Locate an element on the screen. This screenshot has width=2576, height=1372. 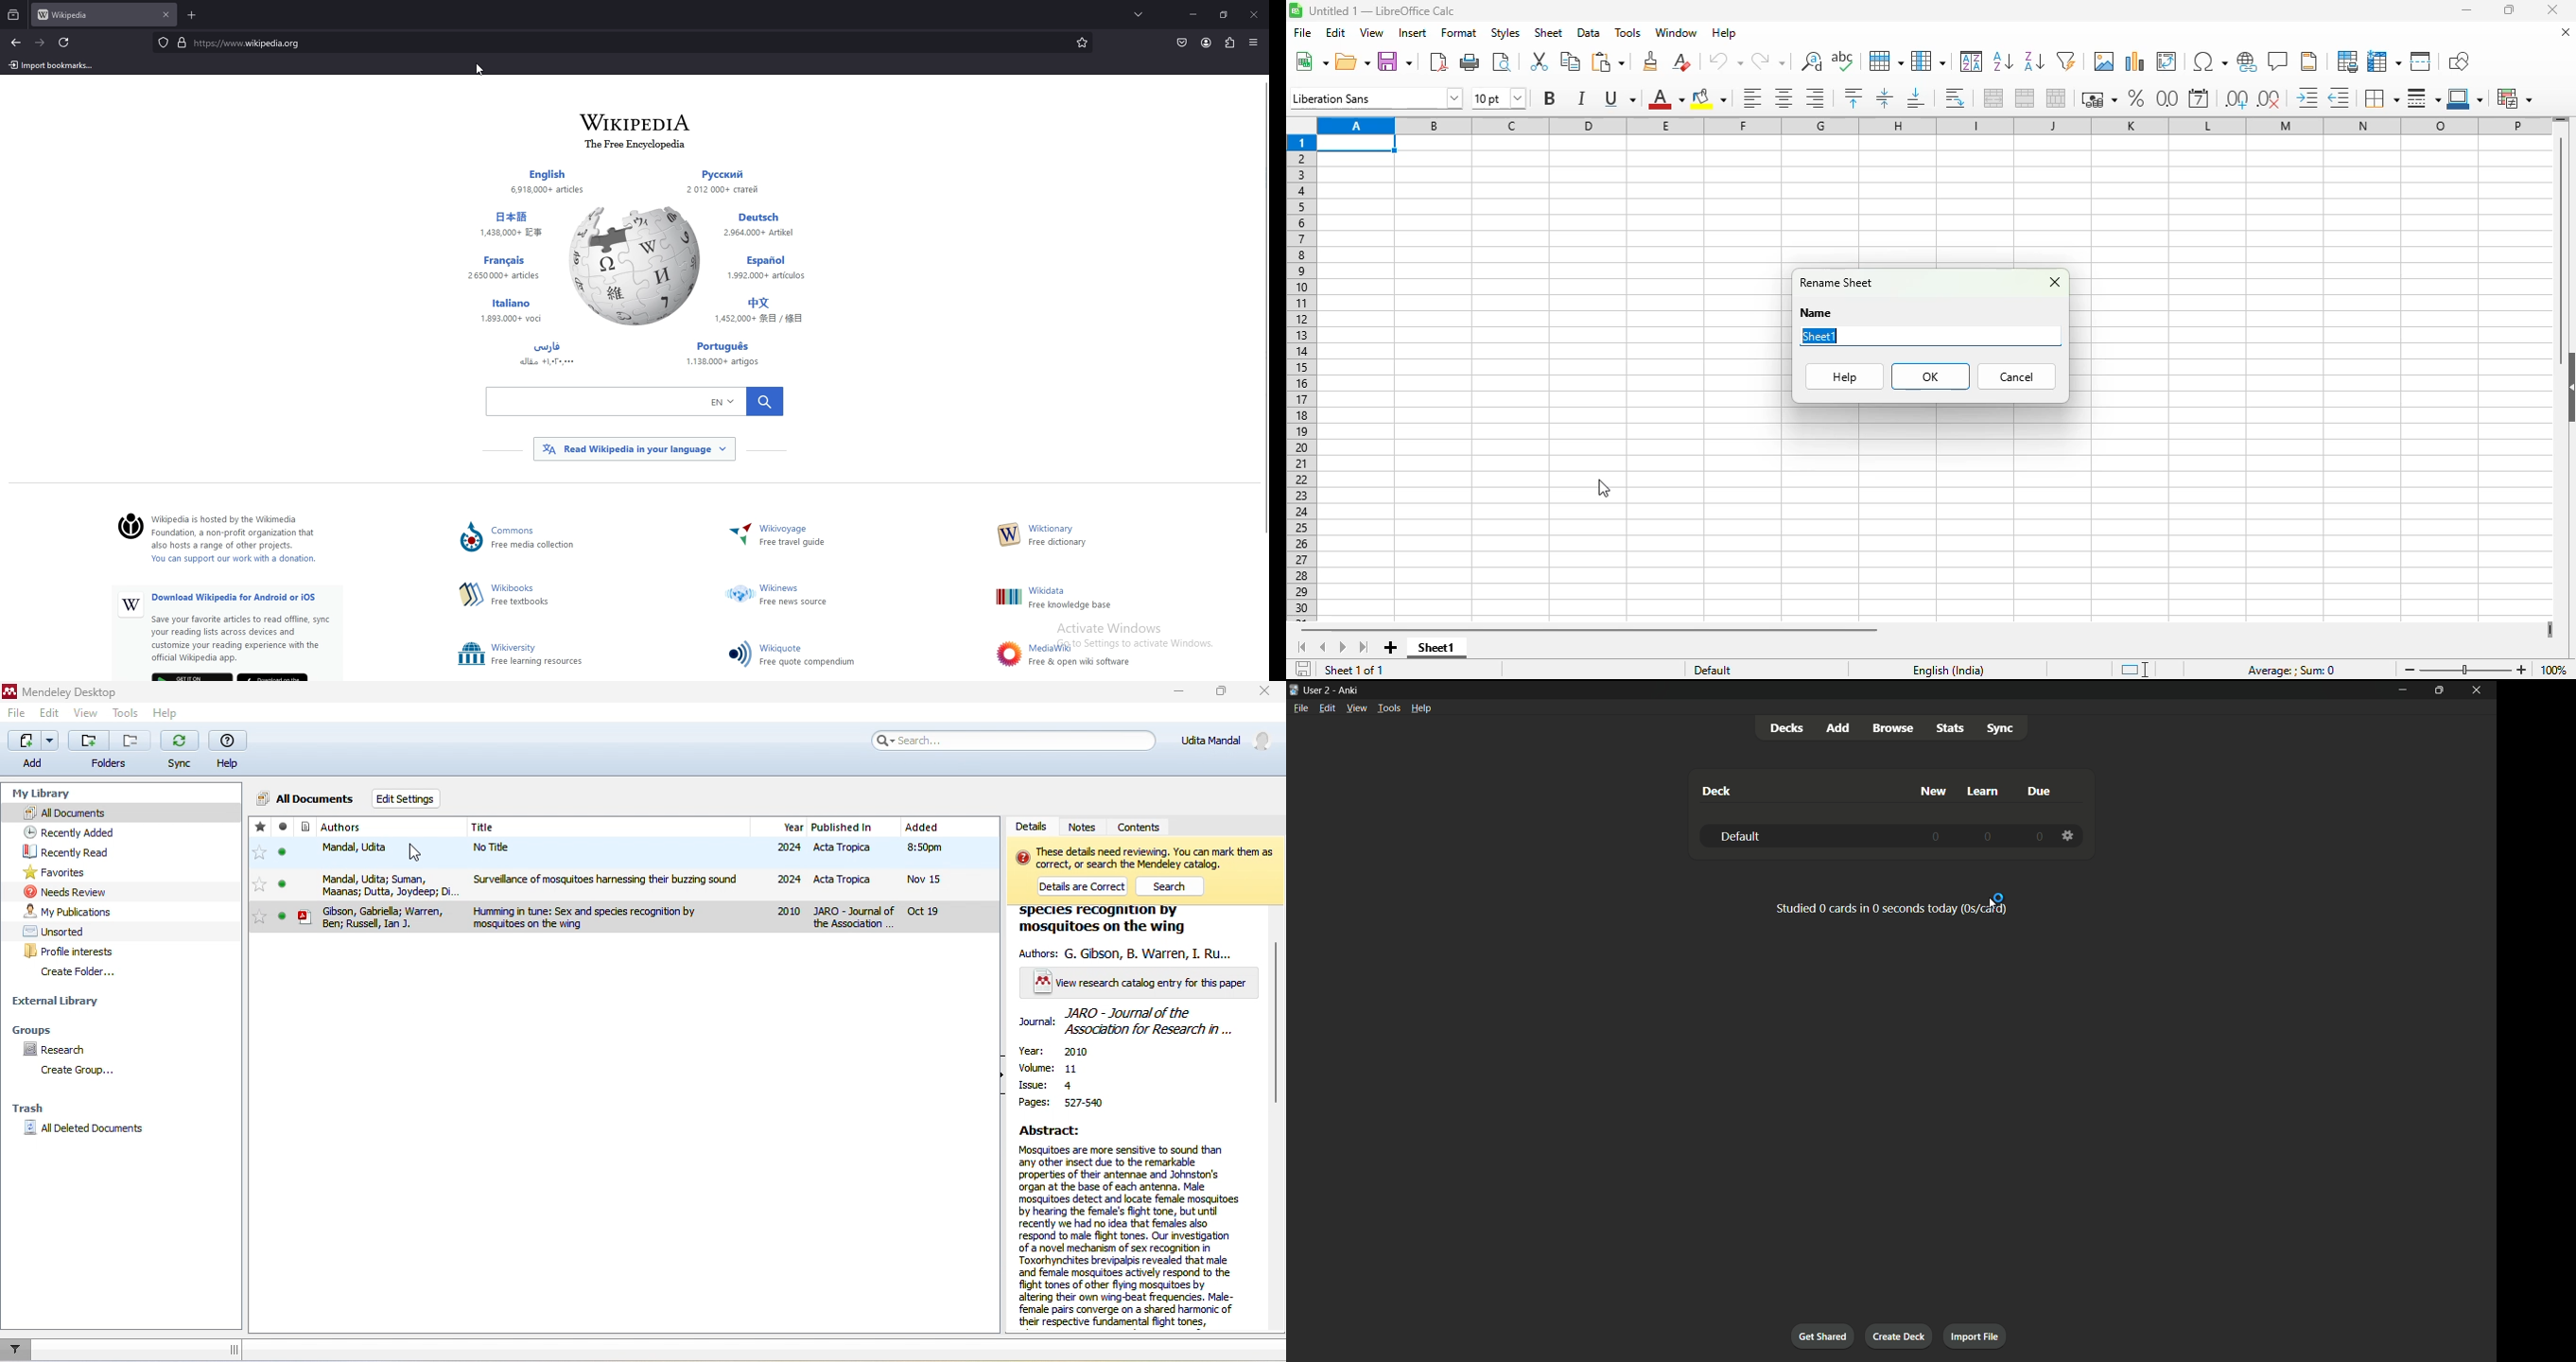
 is located at coordinates (539, 655).